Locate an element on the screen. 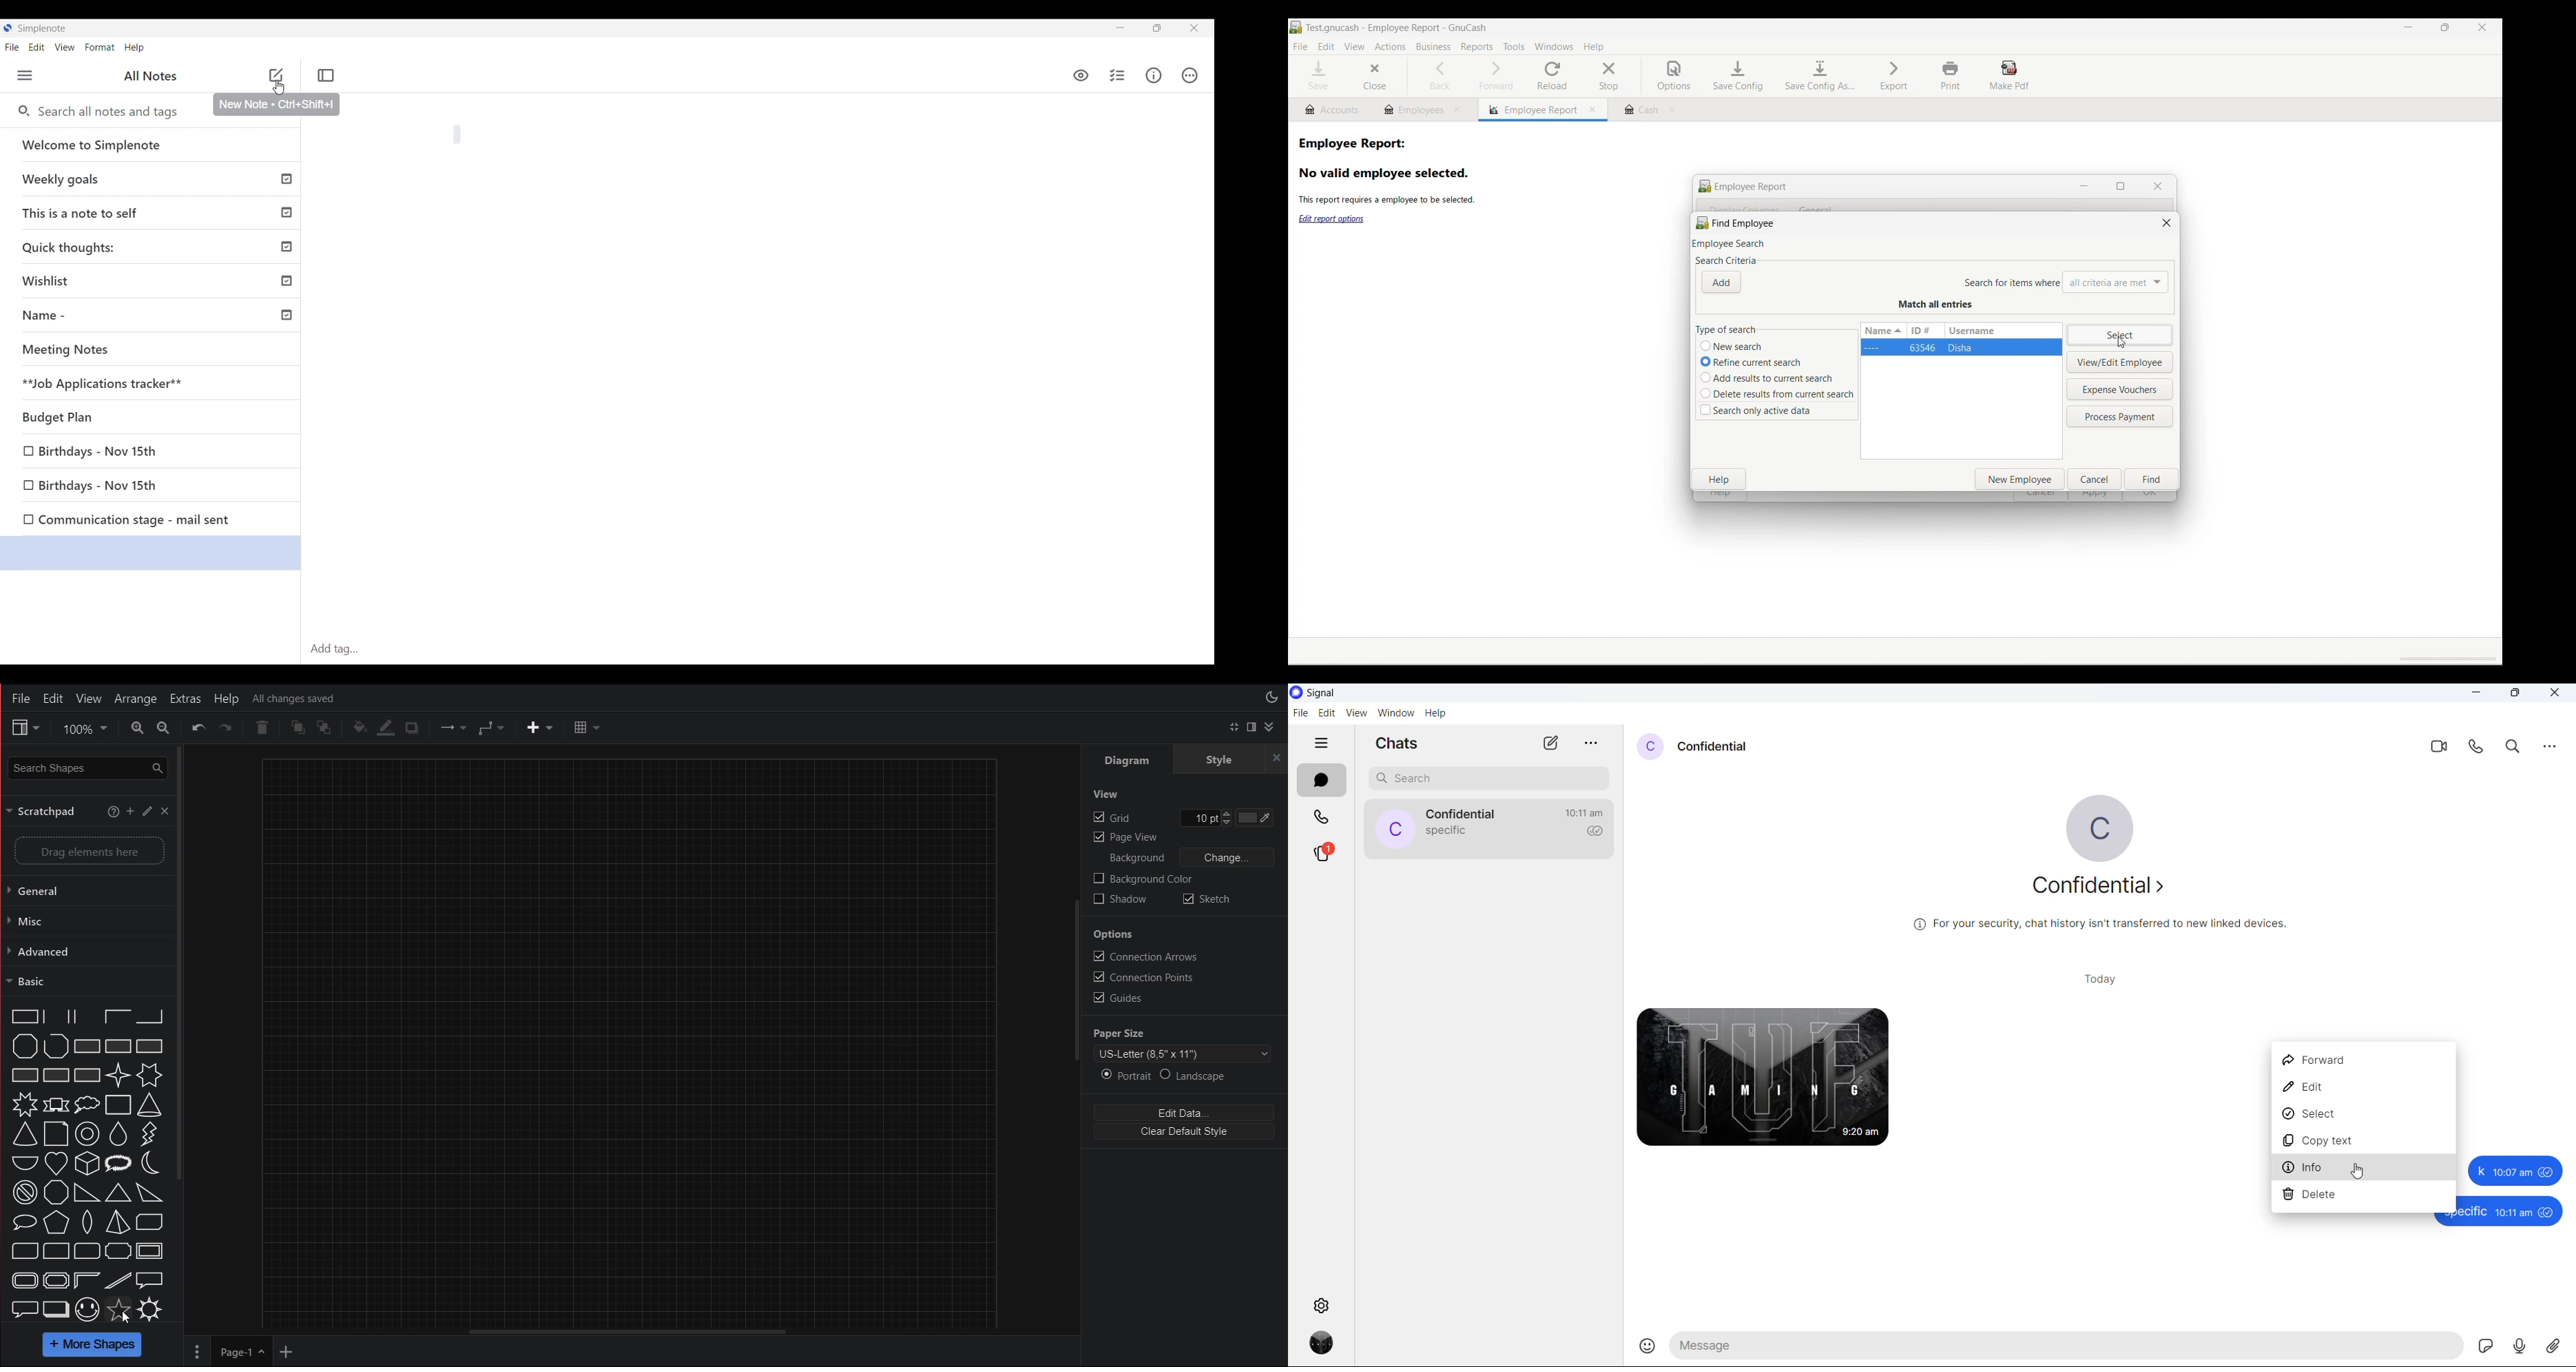 This screenshot has width=2576, height=1372. Background is located at coordinates (1132, 859).